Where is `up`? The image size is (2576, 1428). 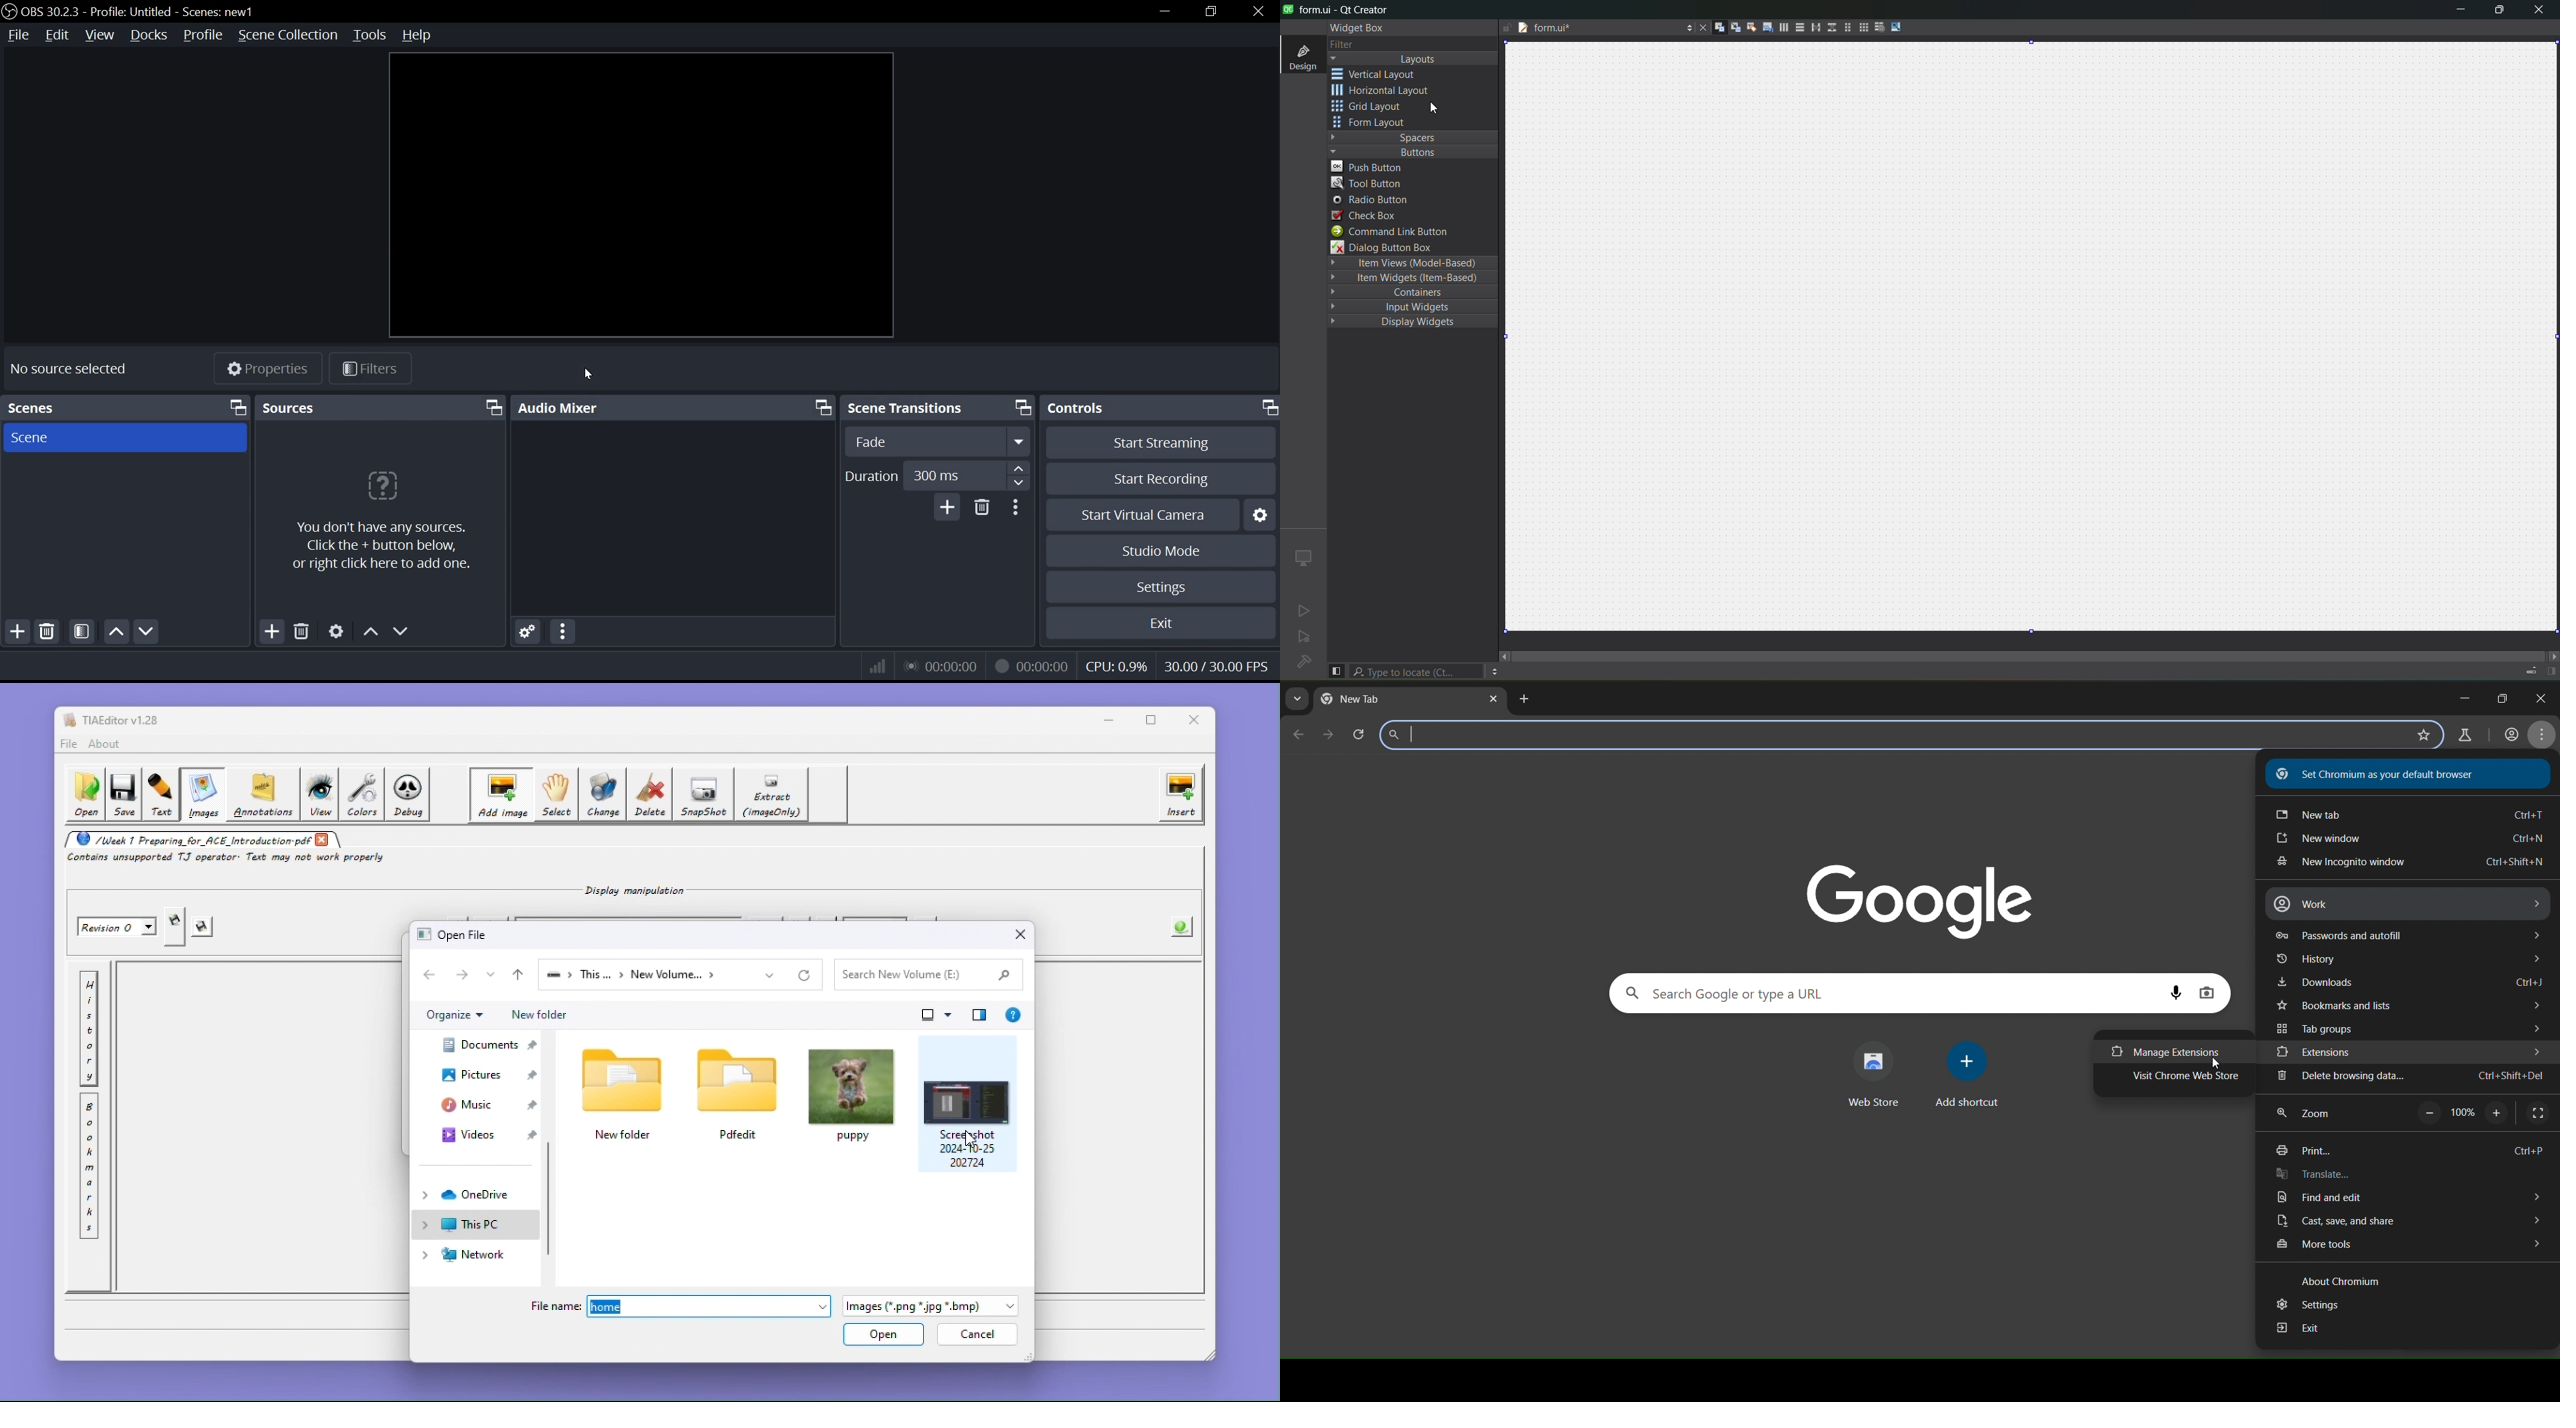 up is located at coordinates (1017, 468).